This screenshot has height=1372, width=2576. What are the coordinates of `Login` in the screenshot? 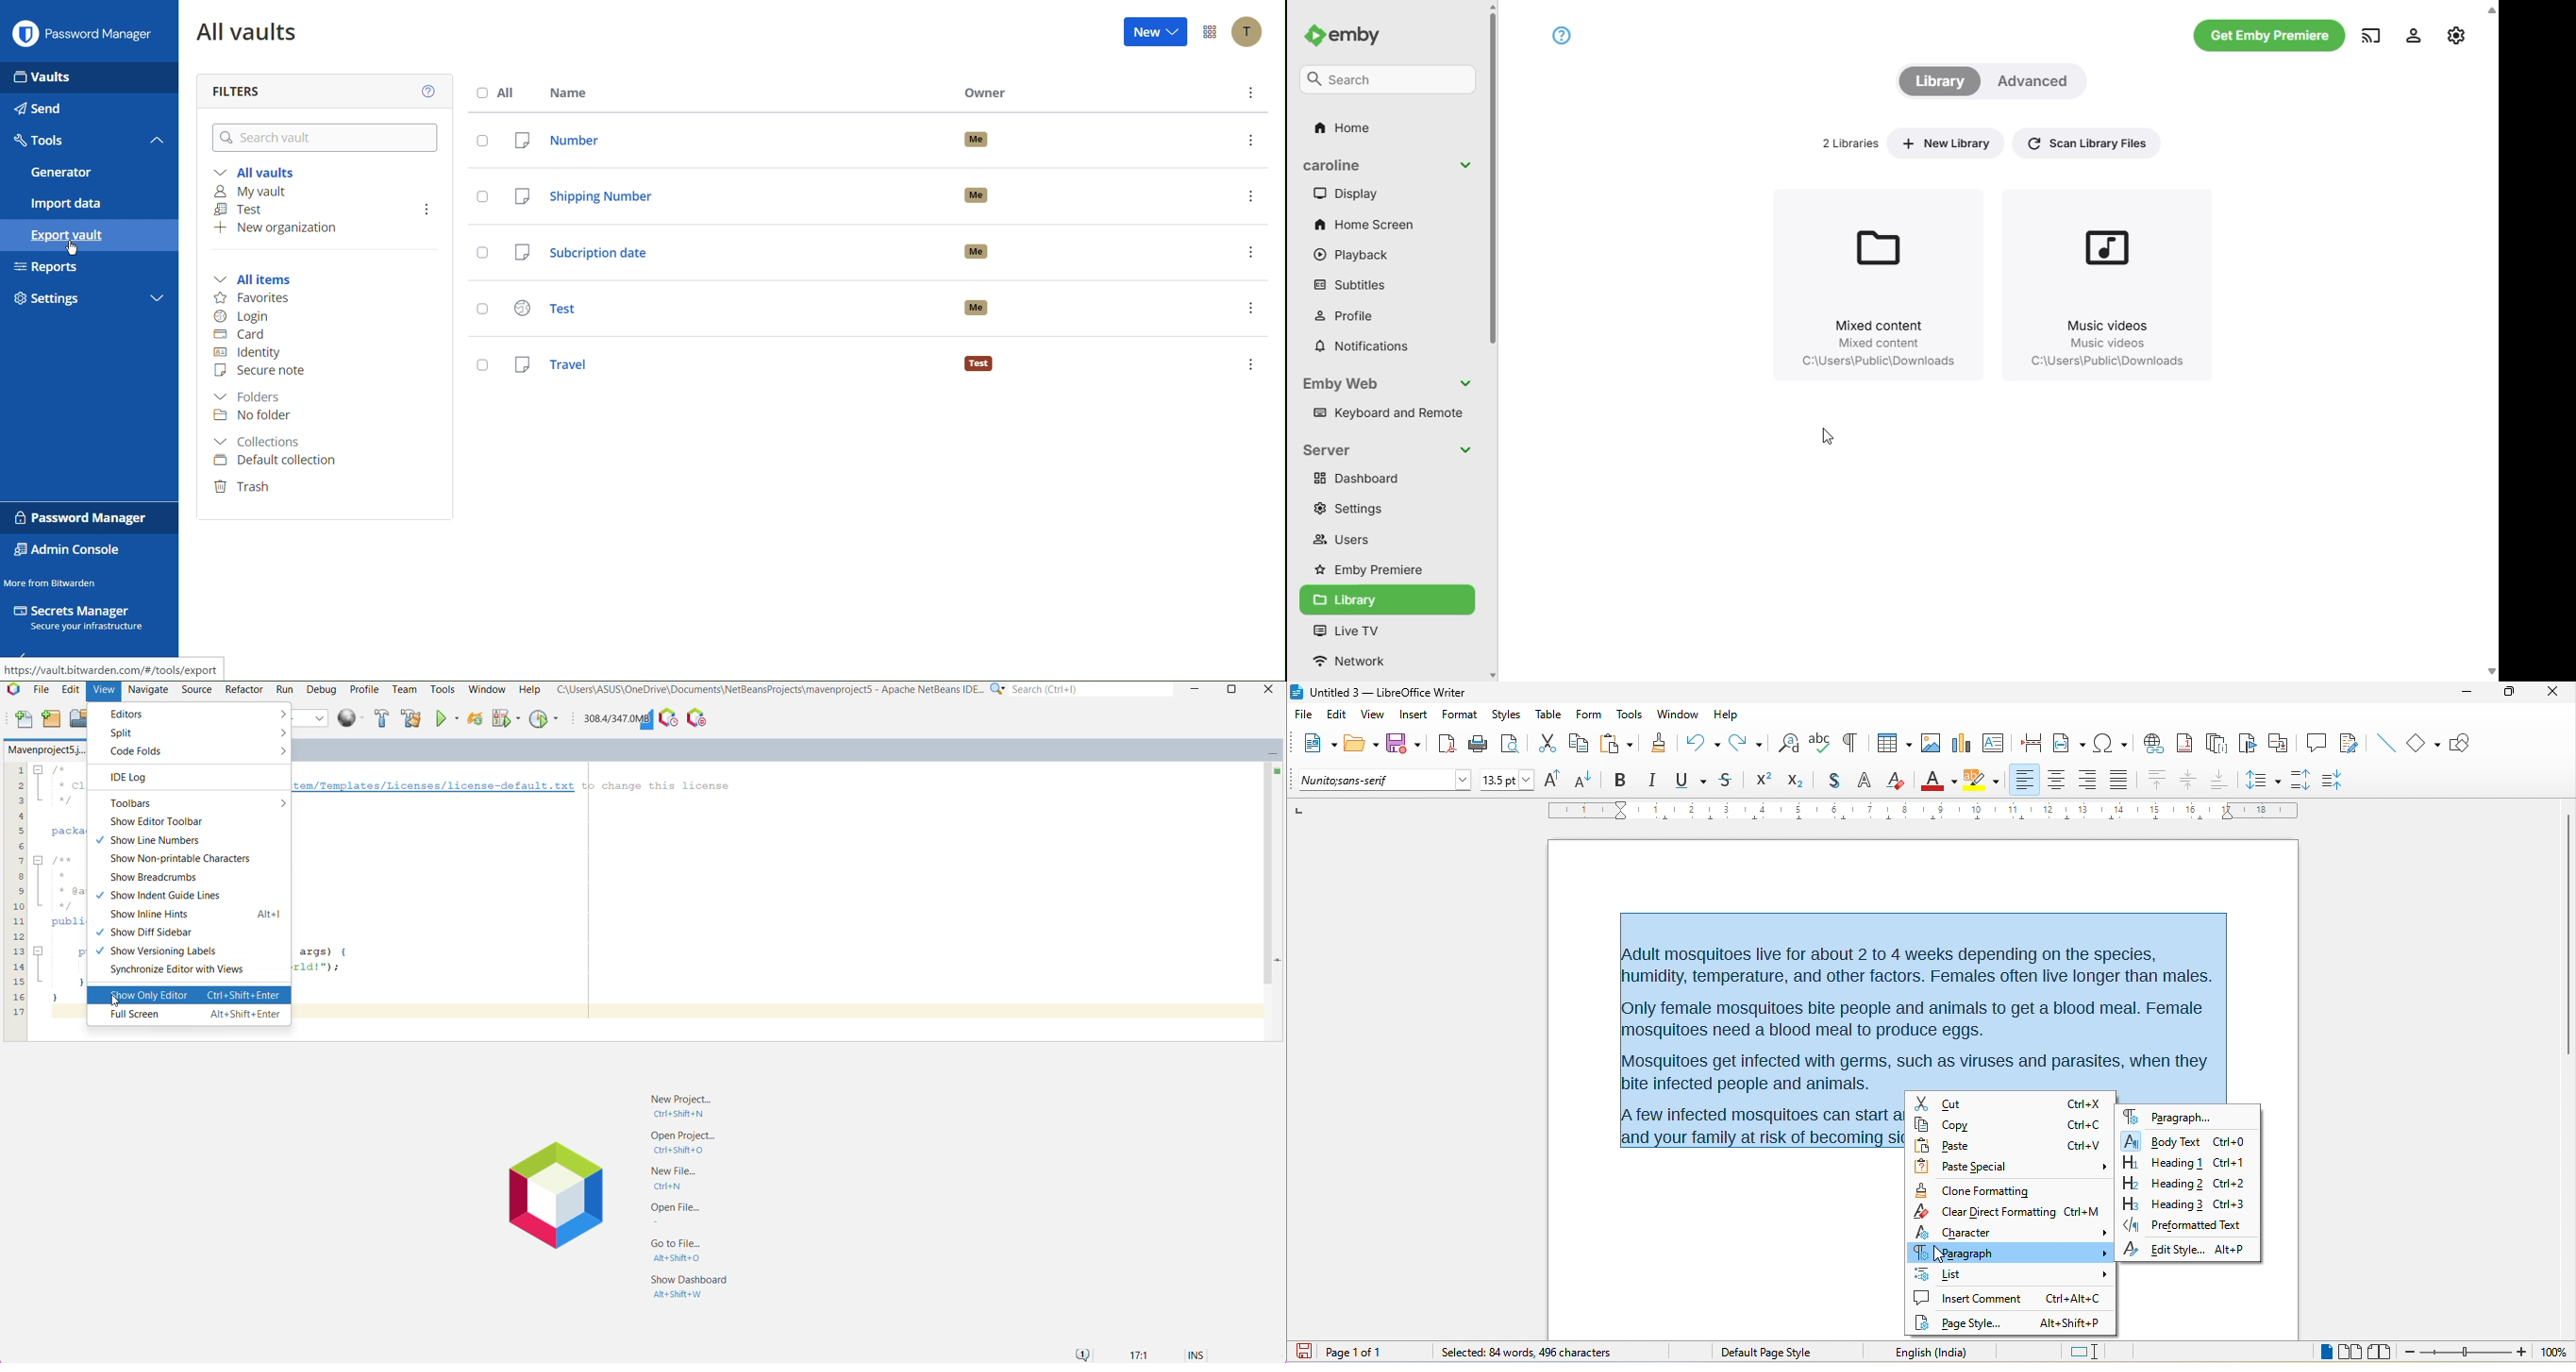 It's located at (245, 316).